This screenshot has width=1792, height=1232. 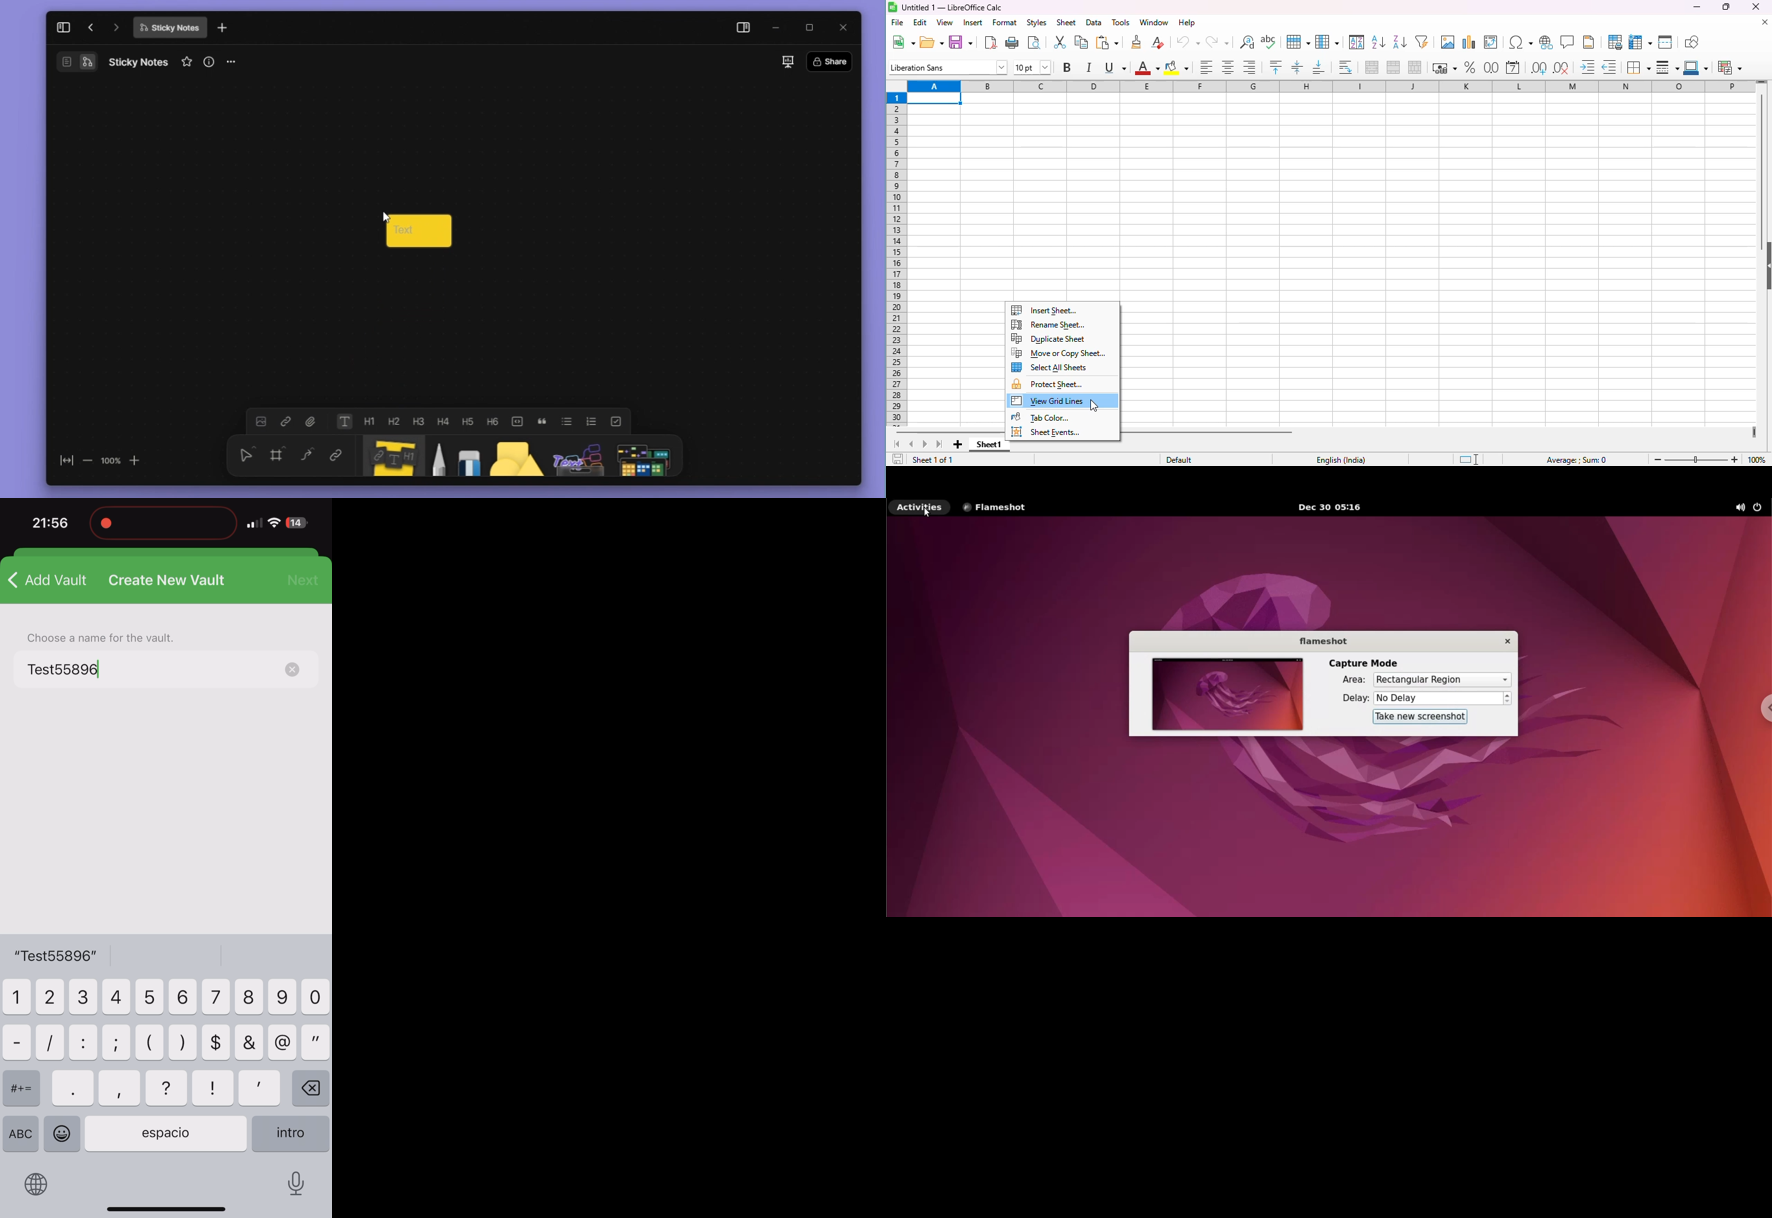 I want to click on spelling, so click(x=1269, y=42).